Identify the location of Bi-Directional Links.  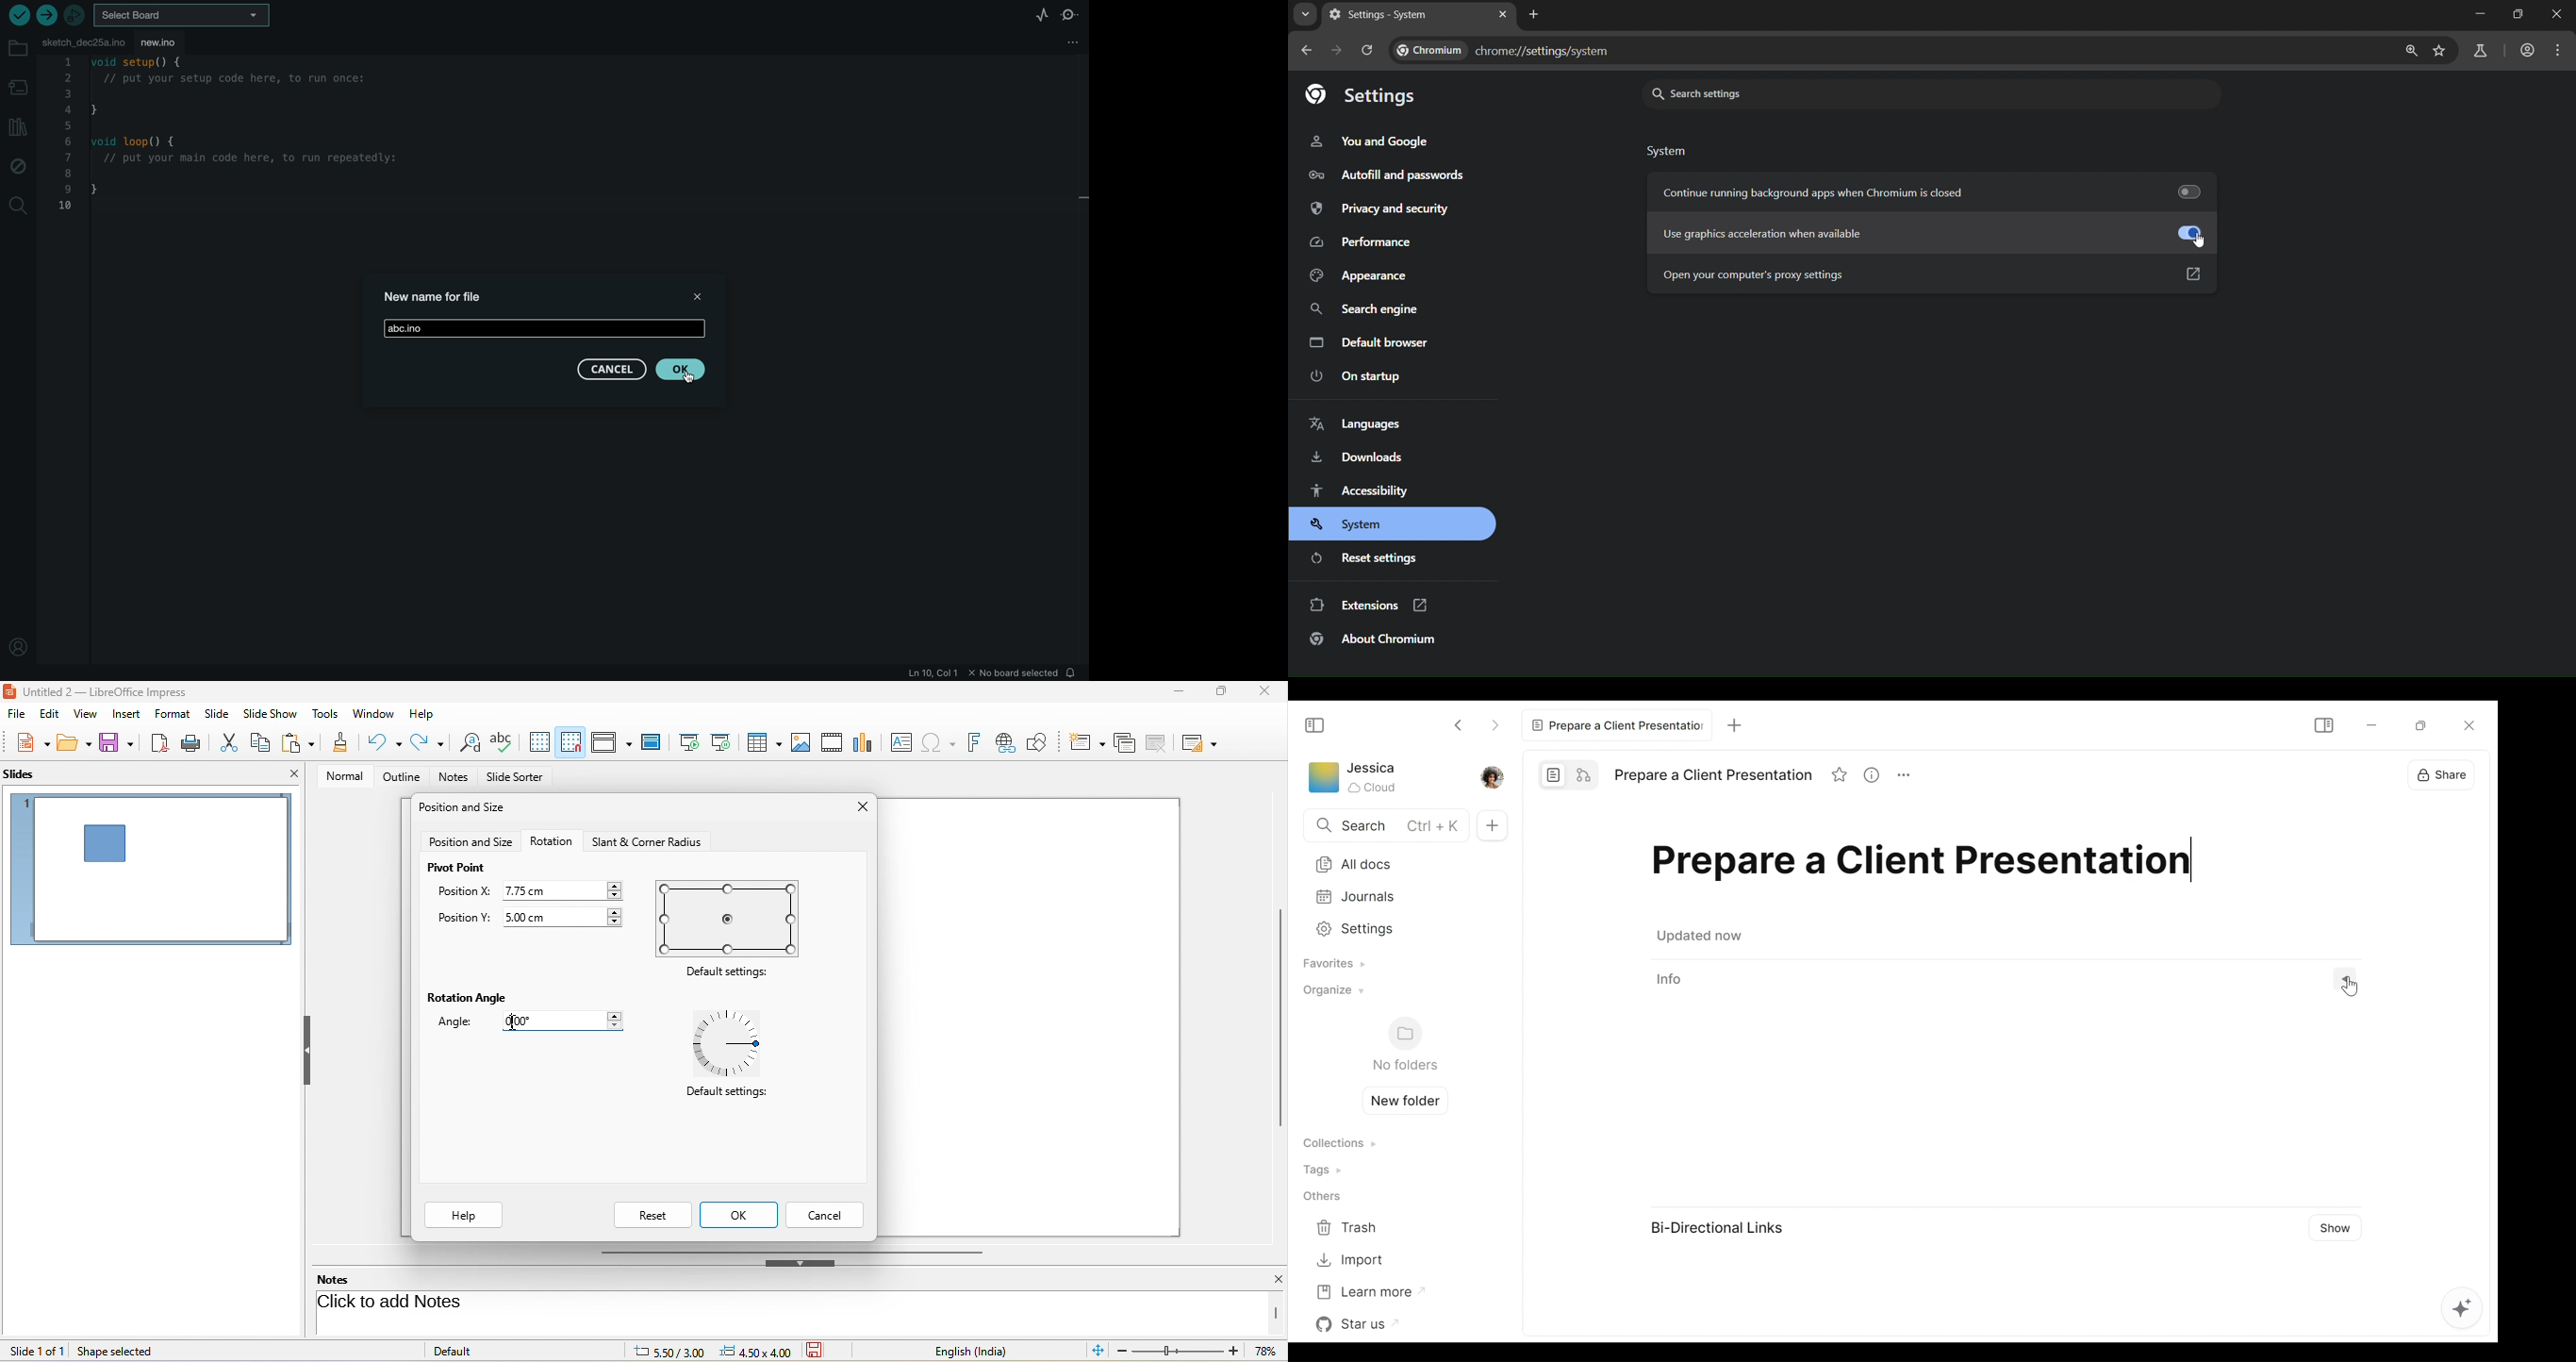
(1717, 1227).